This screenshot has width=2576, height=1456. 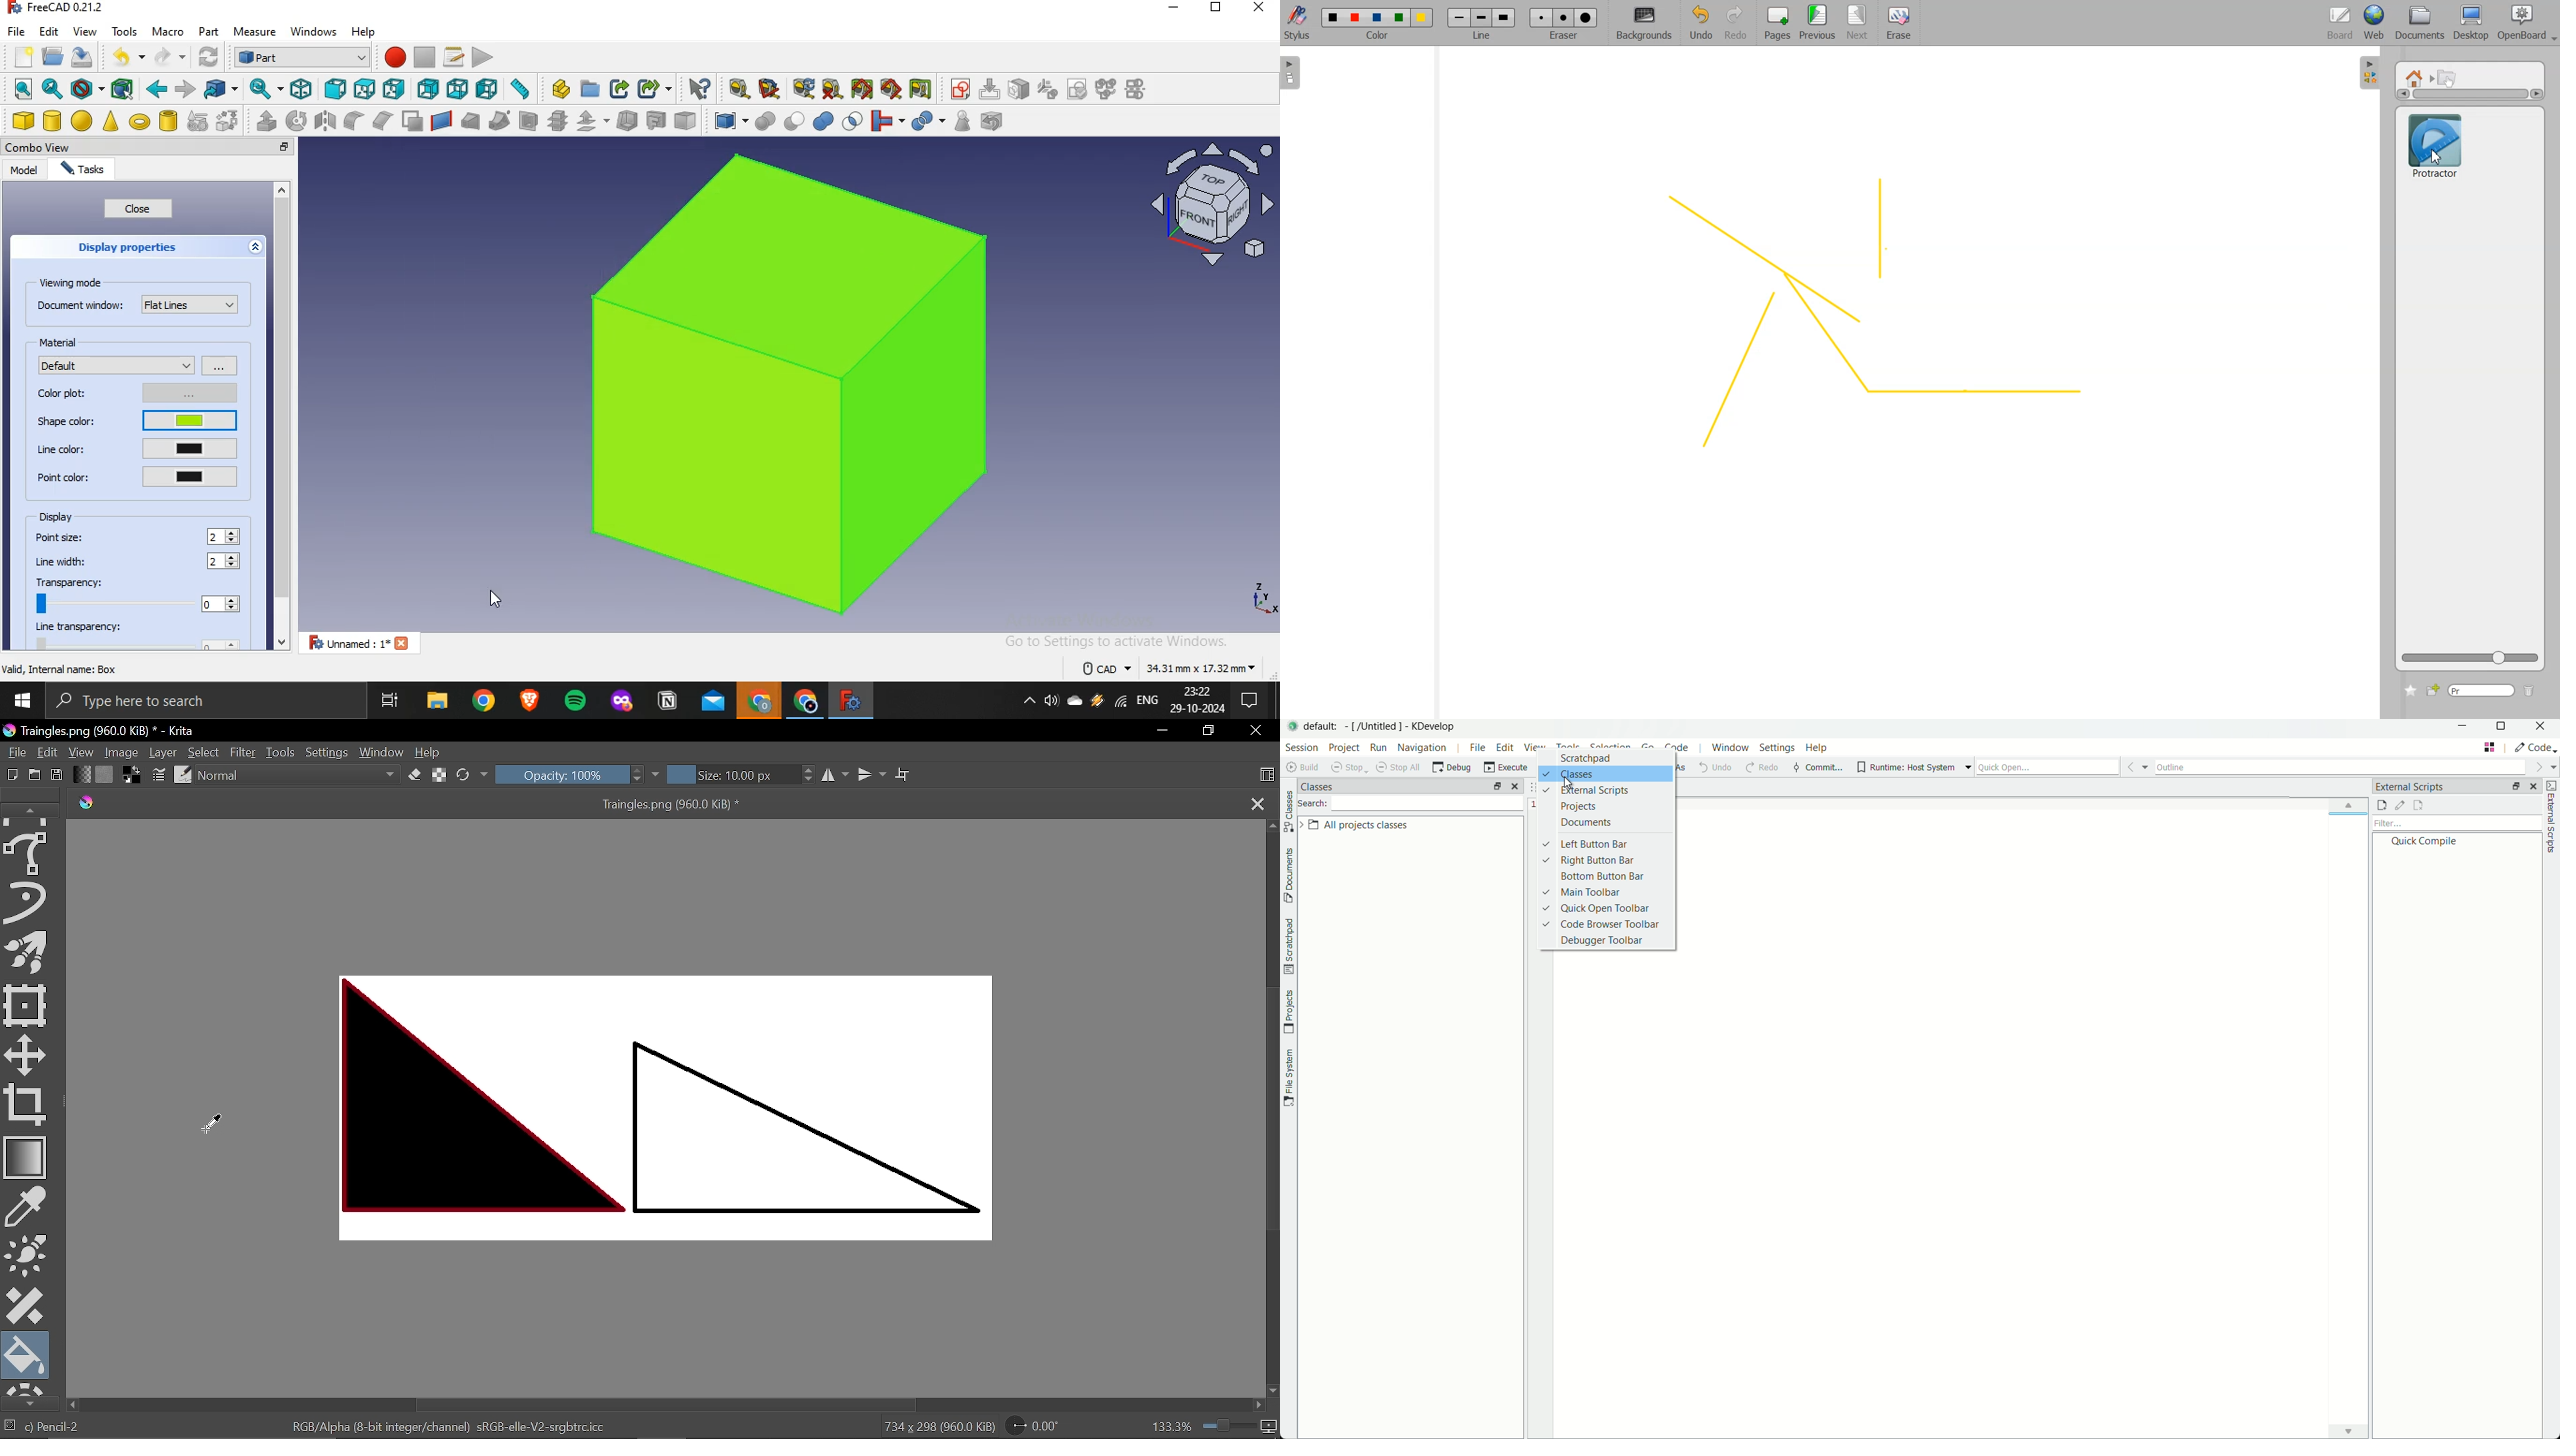 What do you see at coordinates (411, 121) in the screenshot?
I see `make face from wires` at bounding box center [411, 121].